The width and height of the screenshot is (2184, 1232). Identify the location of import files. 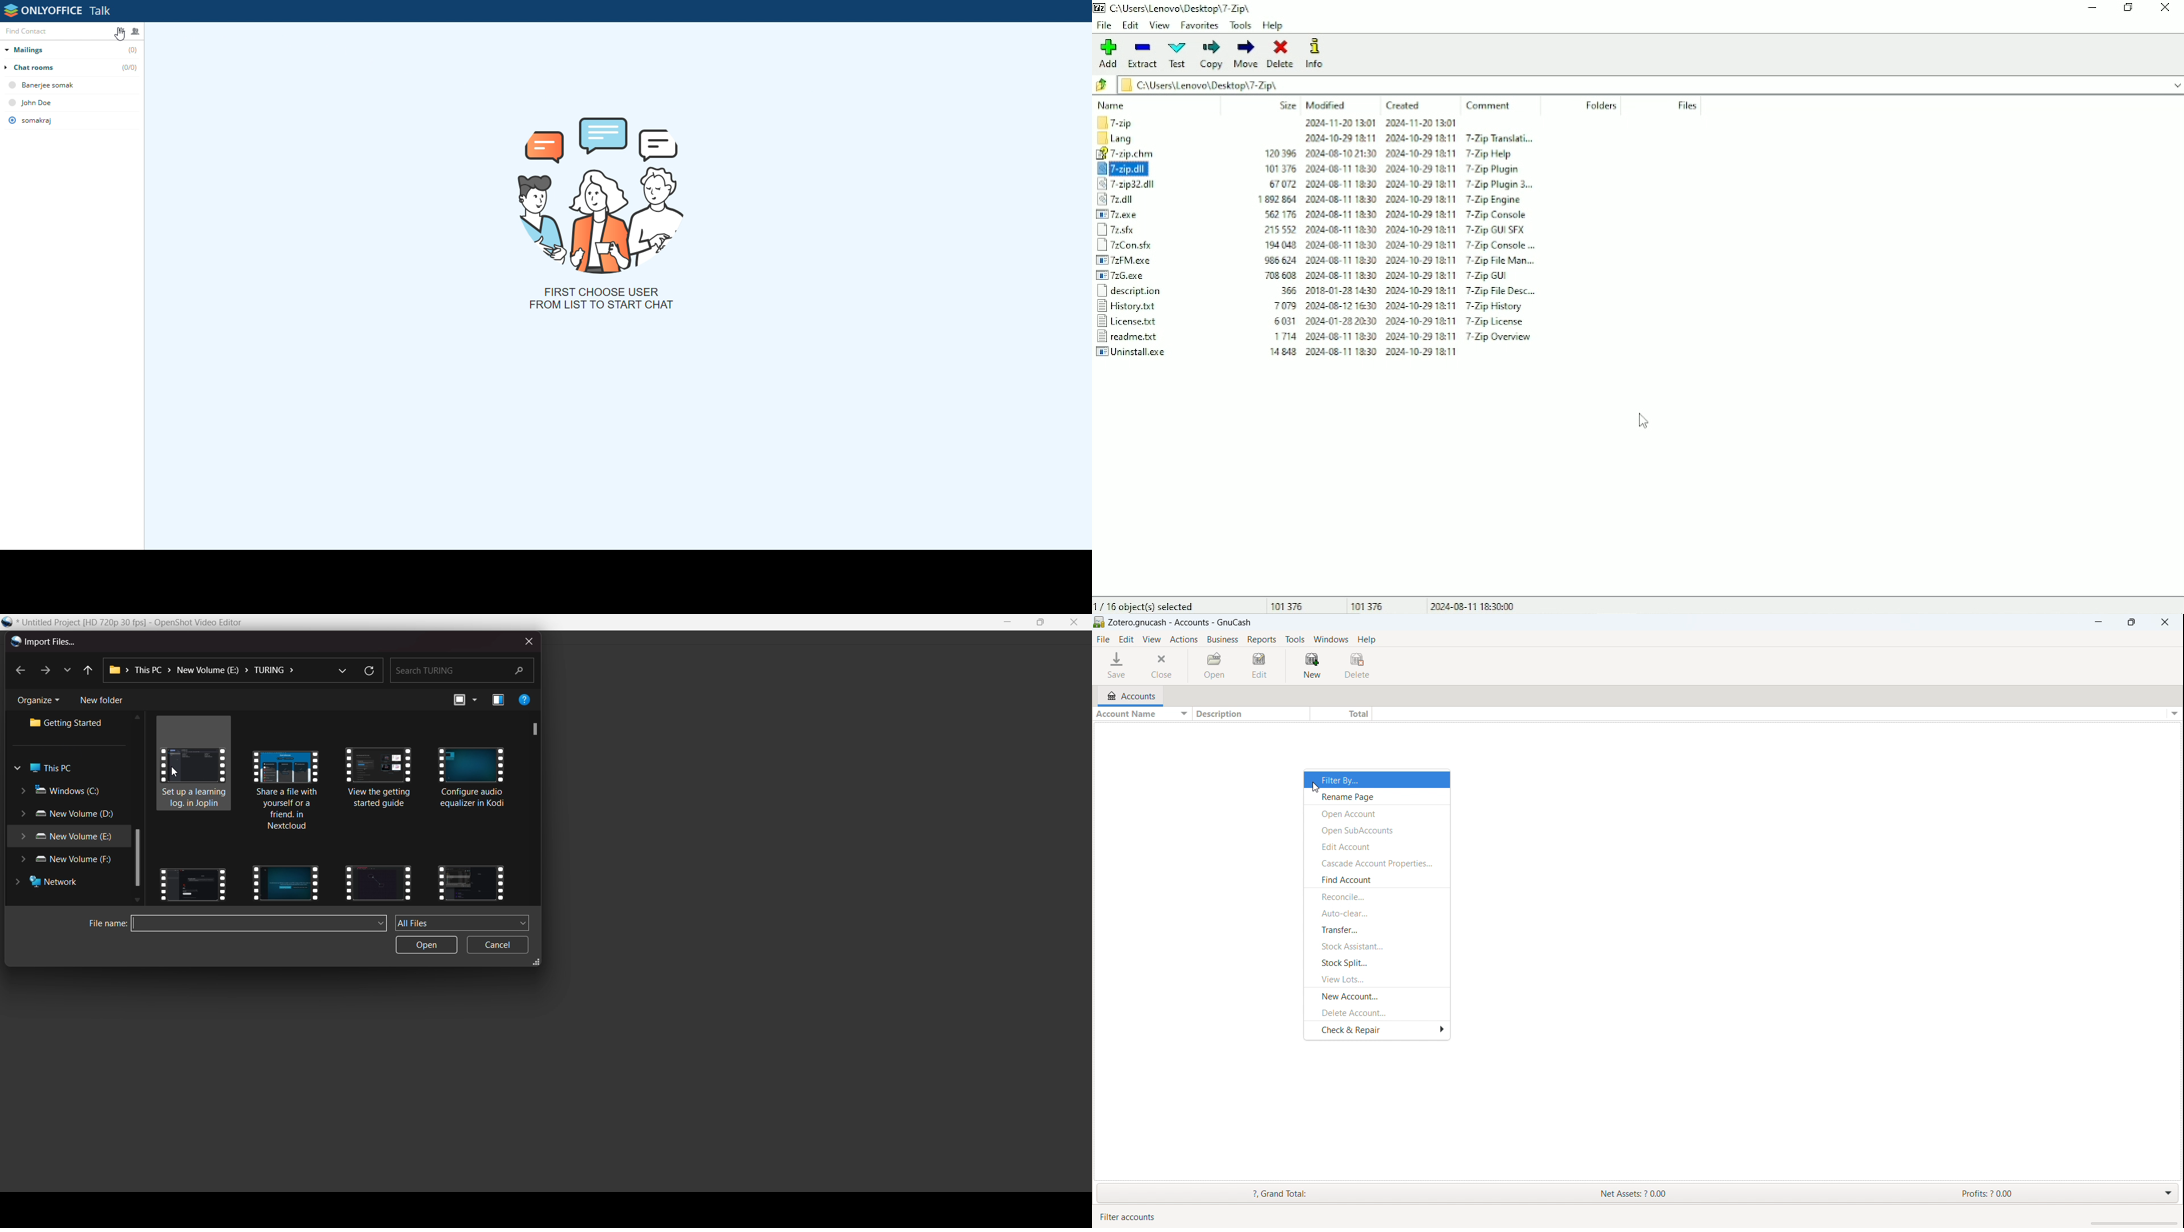
(42, 642).